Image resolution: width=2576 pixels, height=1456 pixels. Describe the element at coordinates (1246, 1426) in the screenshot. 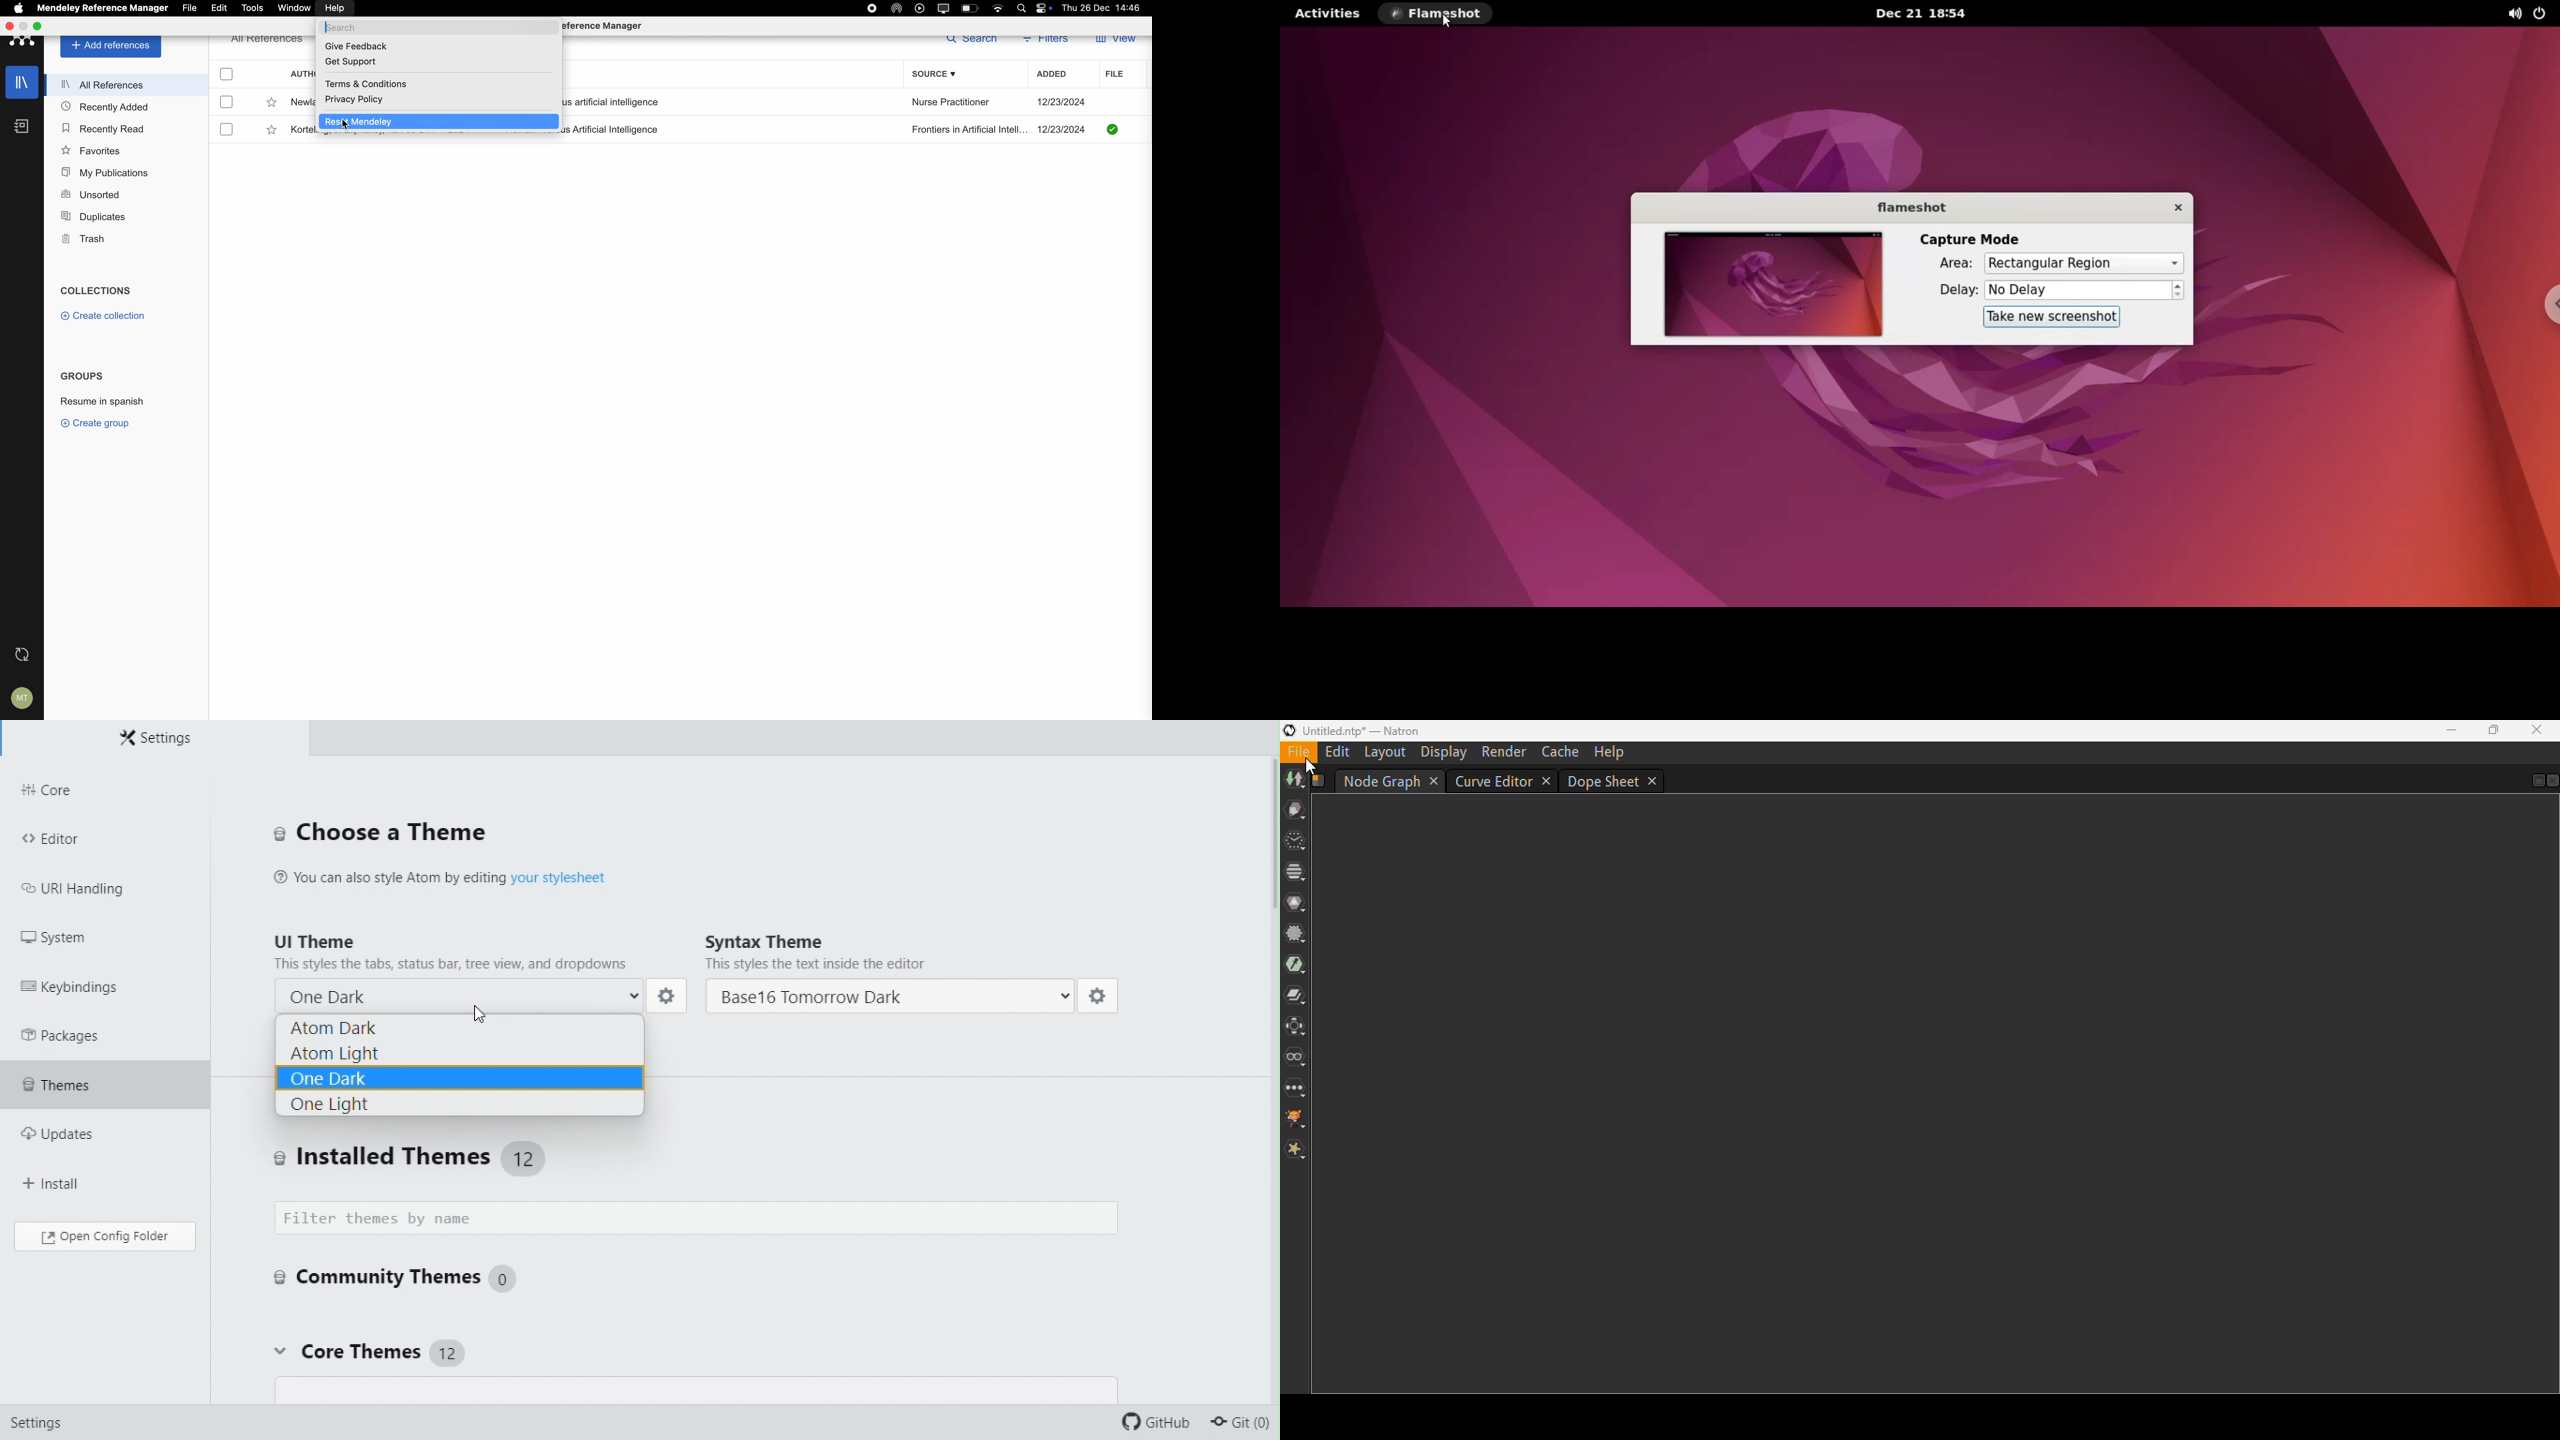

I see `Git` at that location.